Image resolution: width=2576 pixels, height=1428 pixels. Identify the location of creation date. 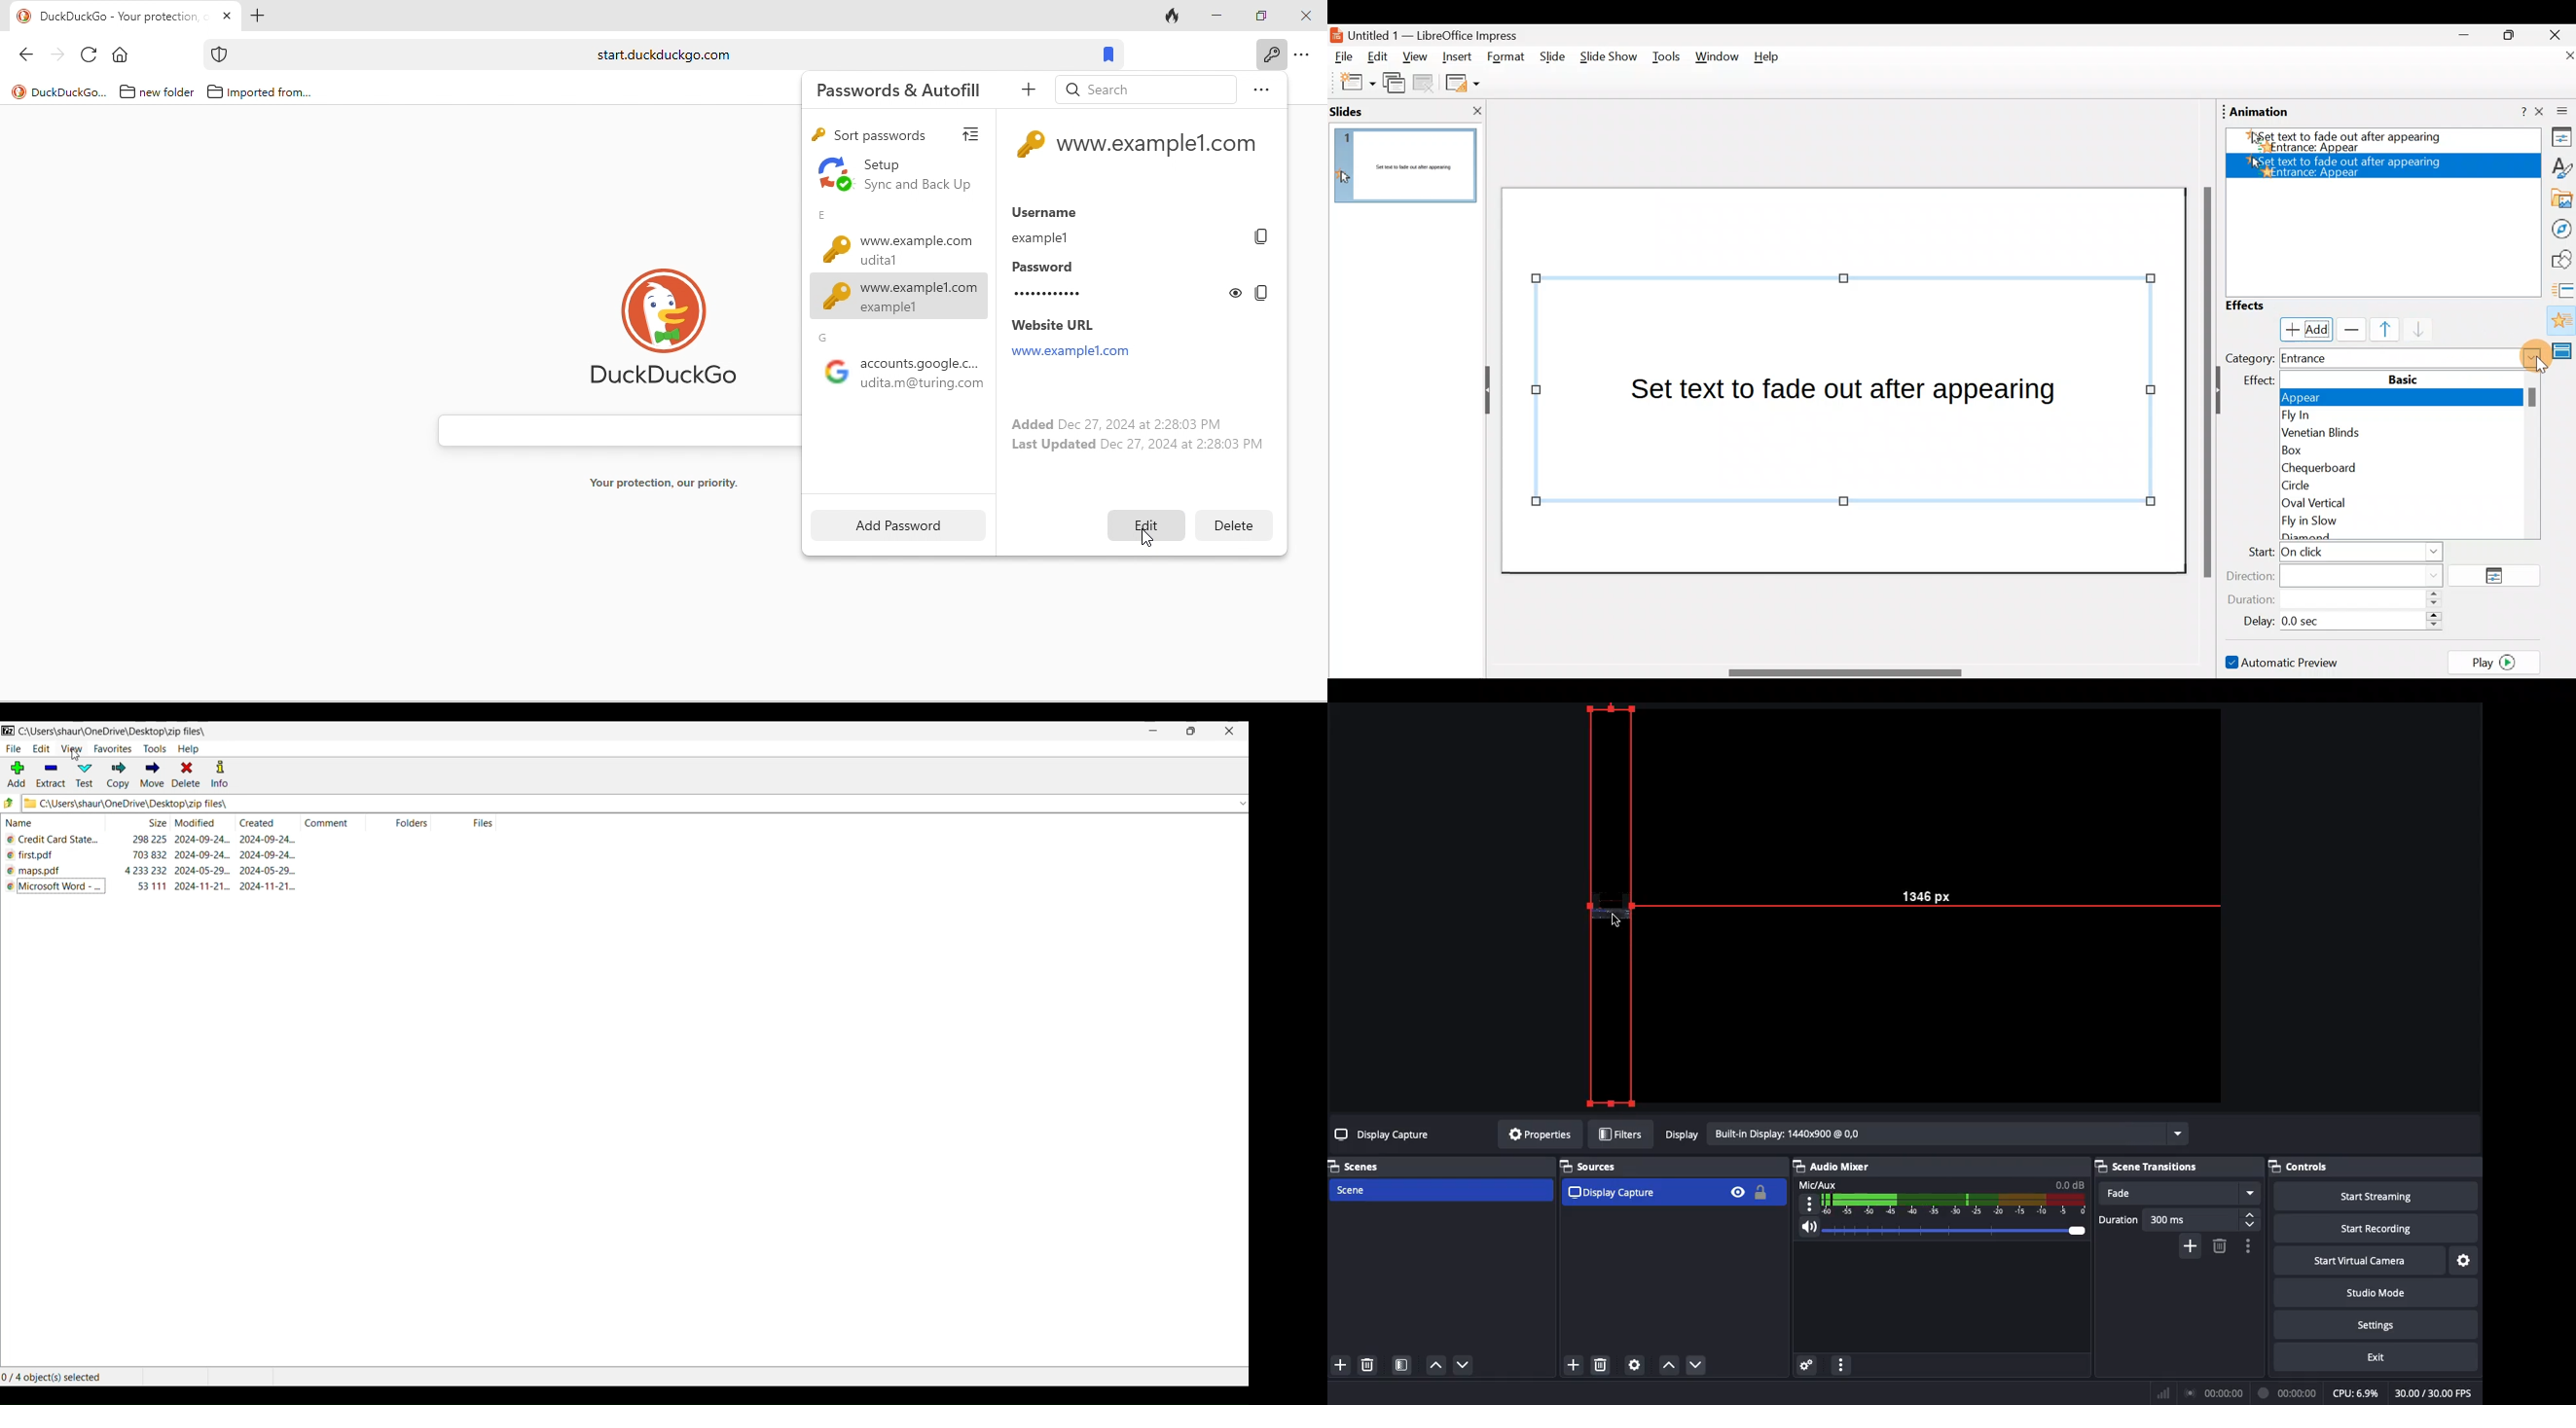
(272, 855).